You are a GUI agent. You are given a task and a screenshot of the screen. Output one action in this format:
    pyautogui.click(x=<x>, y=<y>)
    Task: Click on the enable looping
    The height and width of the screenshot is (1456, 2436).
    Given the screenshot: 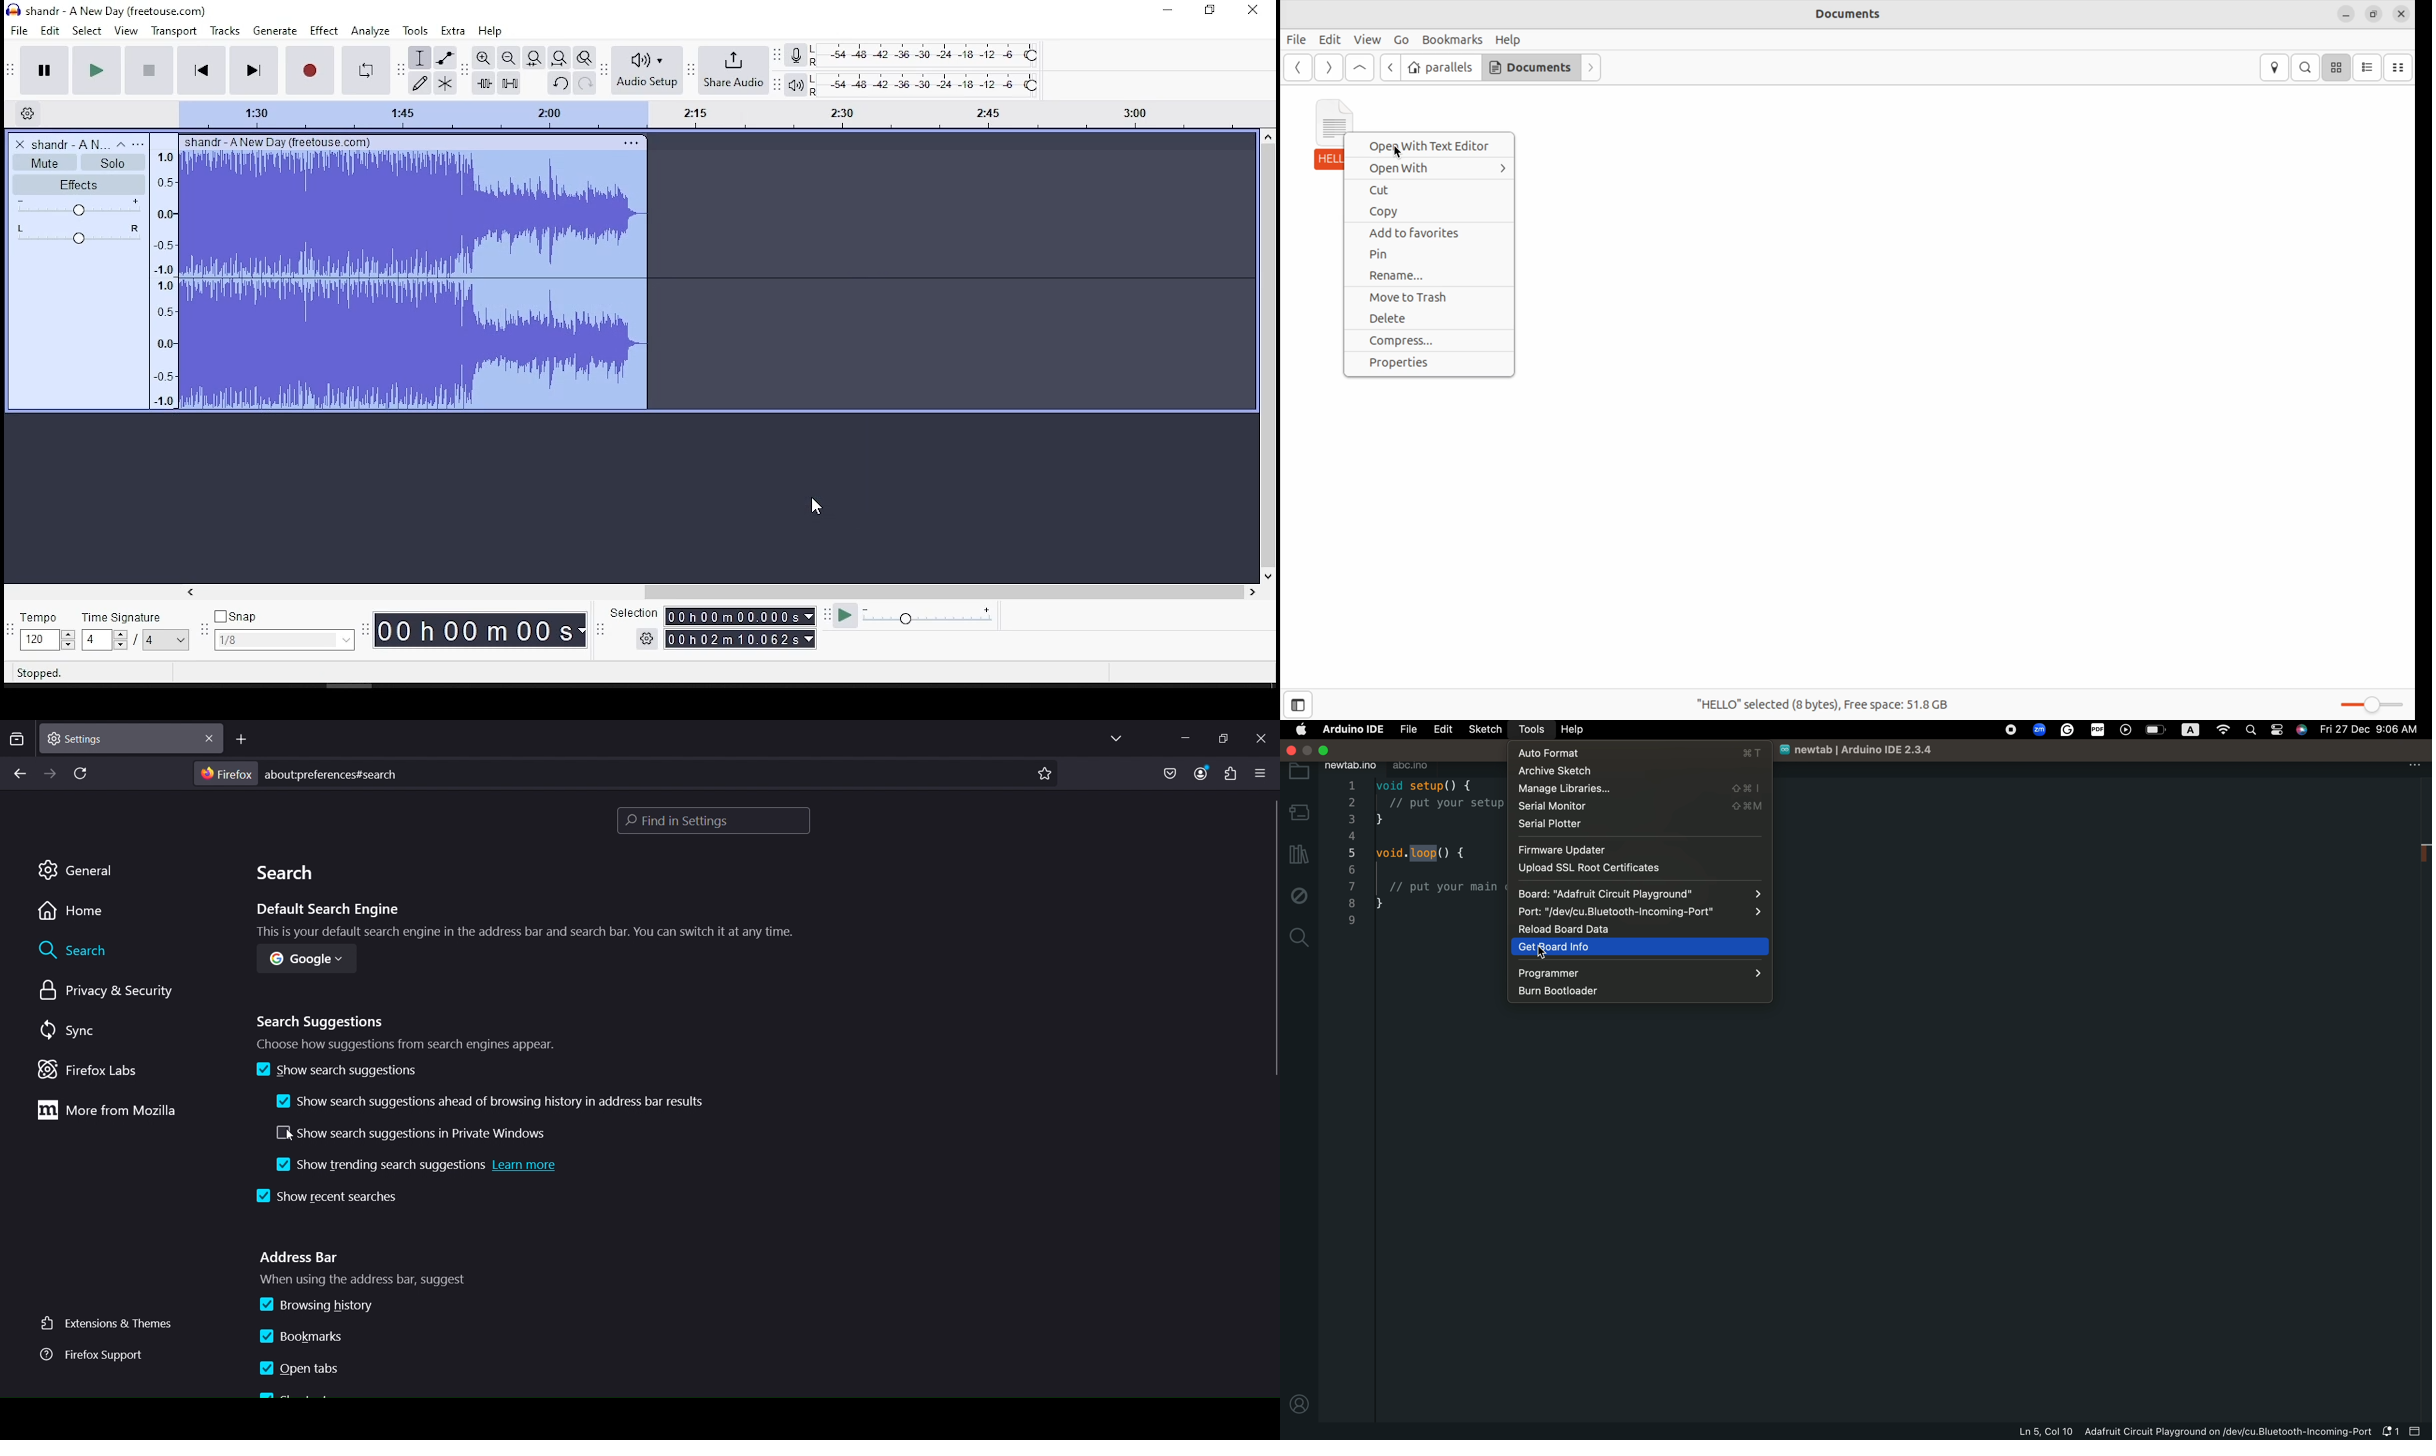 What is the action you would take?
    pyautogui.click(x=367, y=70)
    